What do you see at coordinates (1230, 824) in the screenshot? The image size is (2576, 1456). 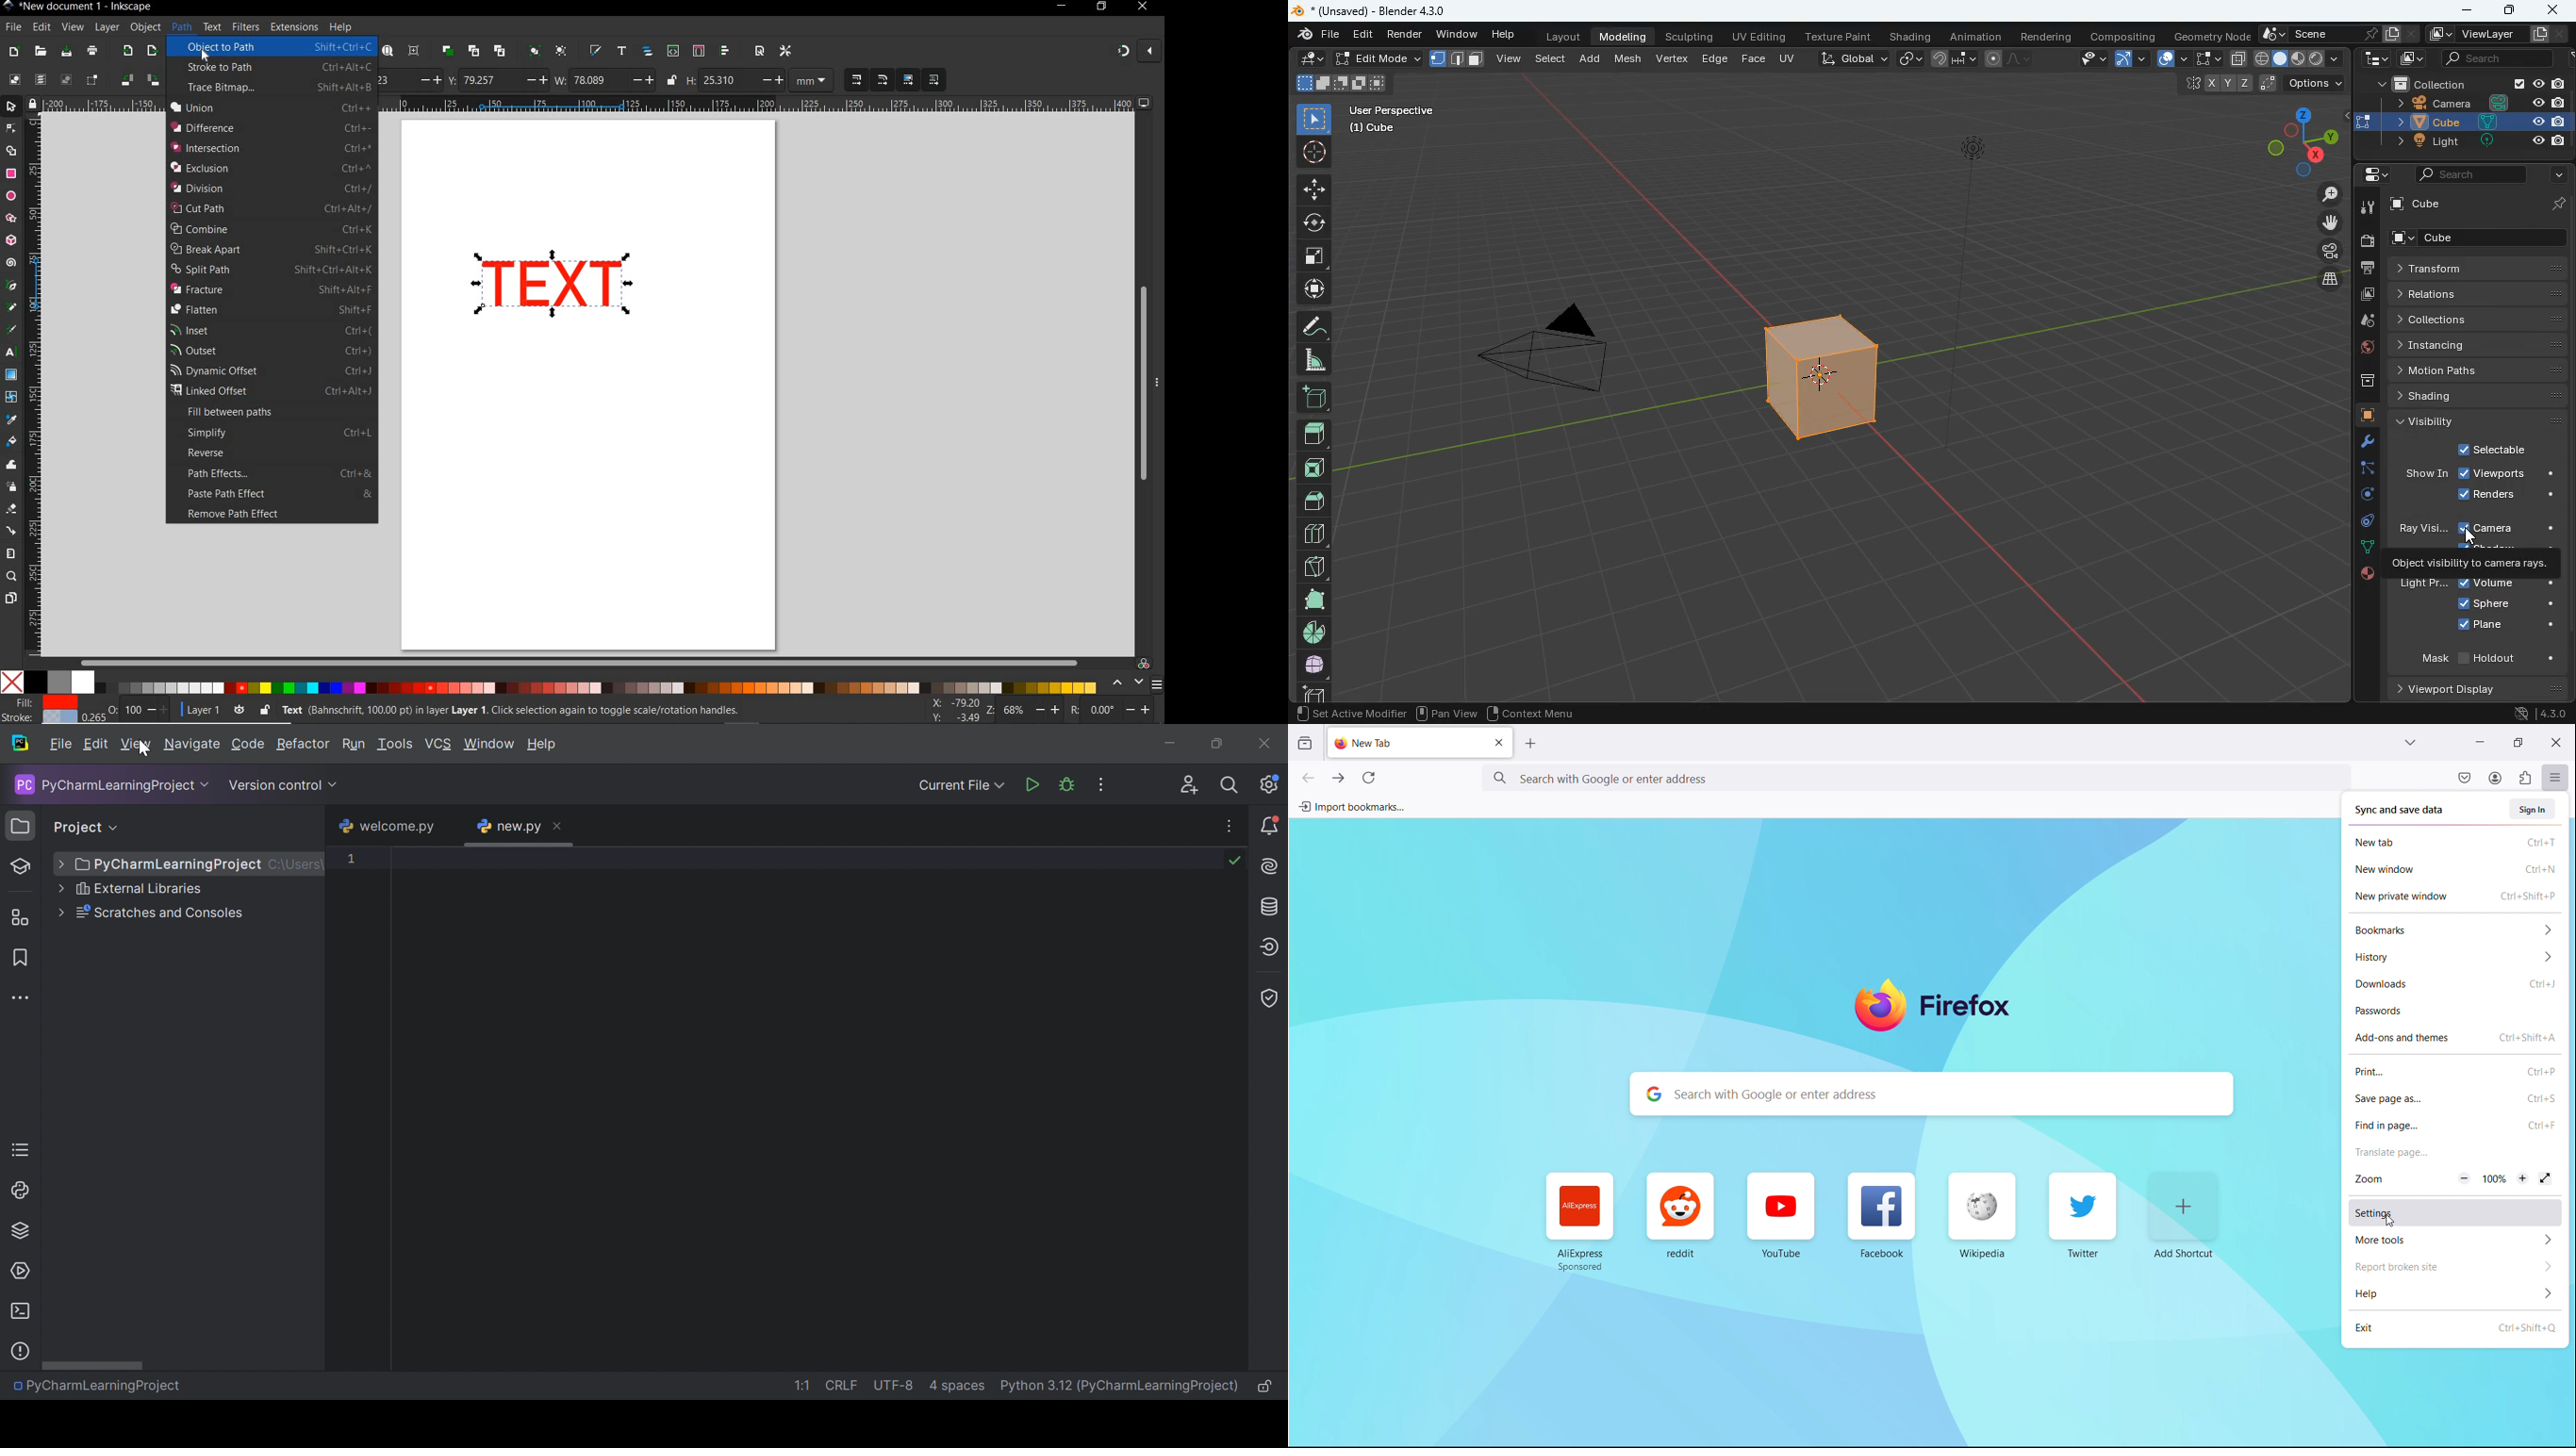 I see `Recent File, Tab actions and More` at bounding box center [1230, 824].